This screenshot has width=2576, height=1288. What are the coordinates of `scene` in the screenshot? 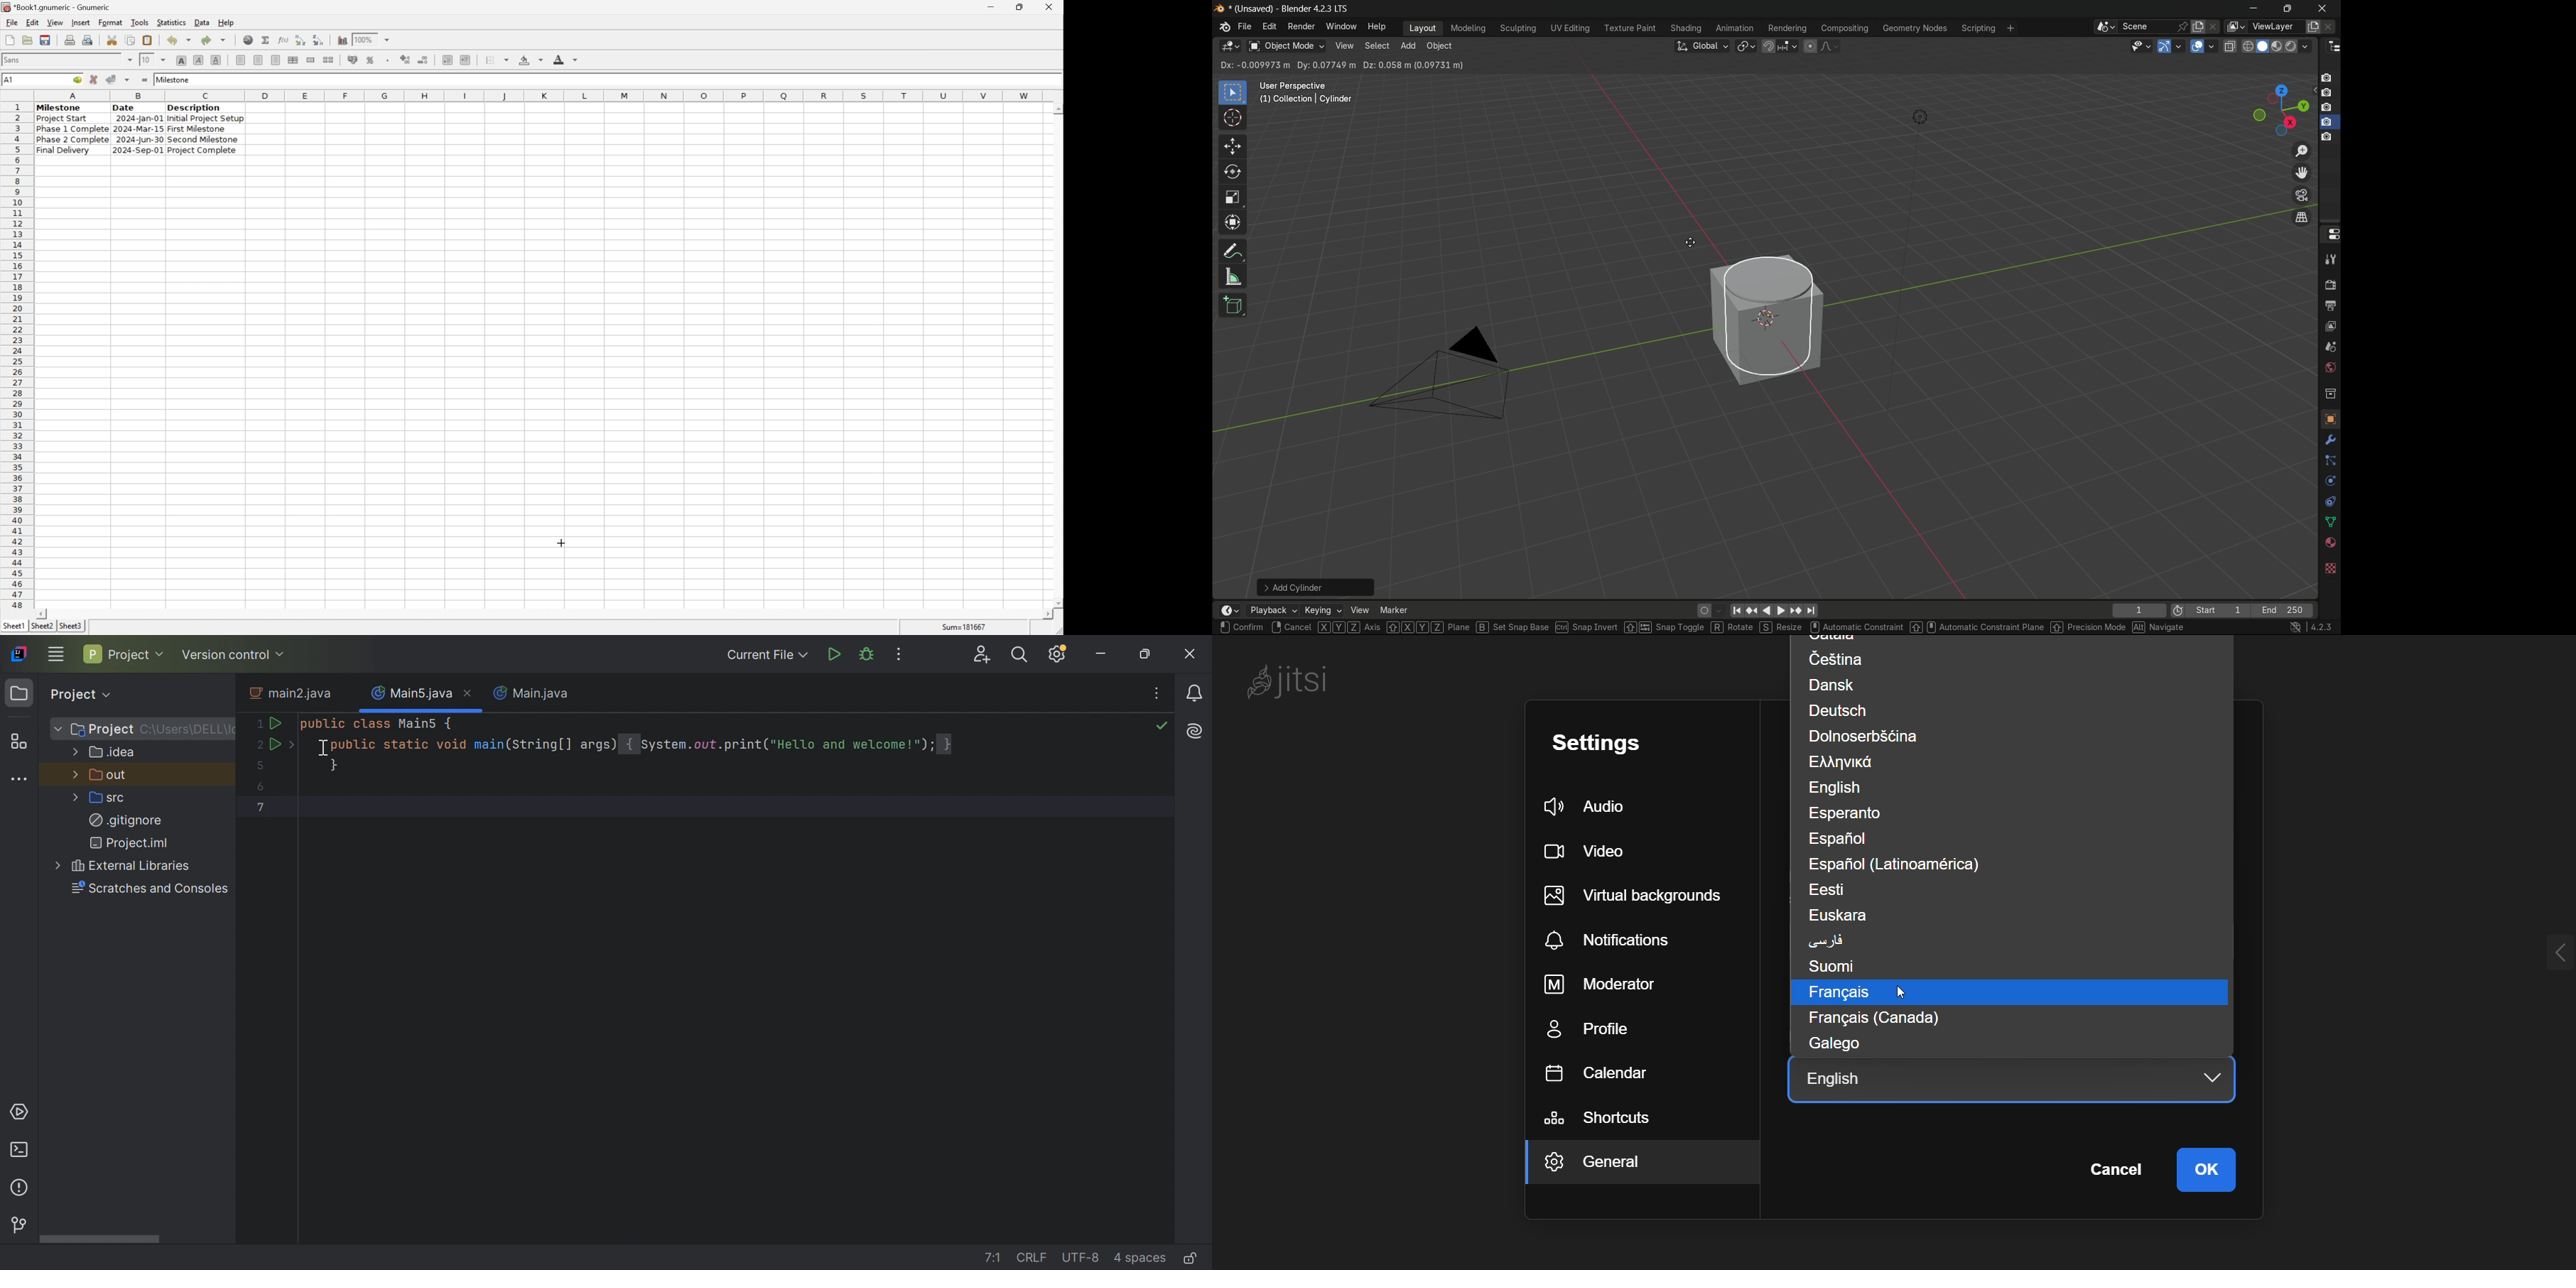 It's located at (2329, 348).